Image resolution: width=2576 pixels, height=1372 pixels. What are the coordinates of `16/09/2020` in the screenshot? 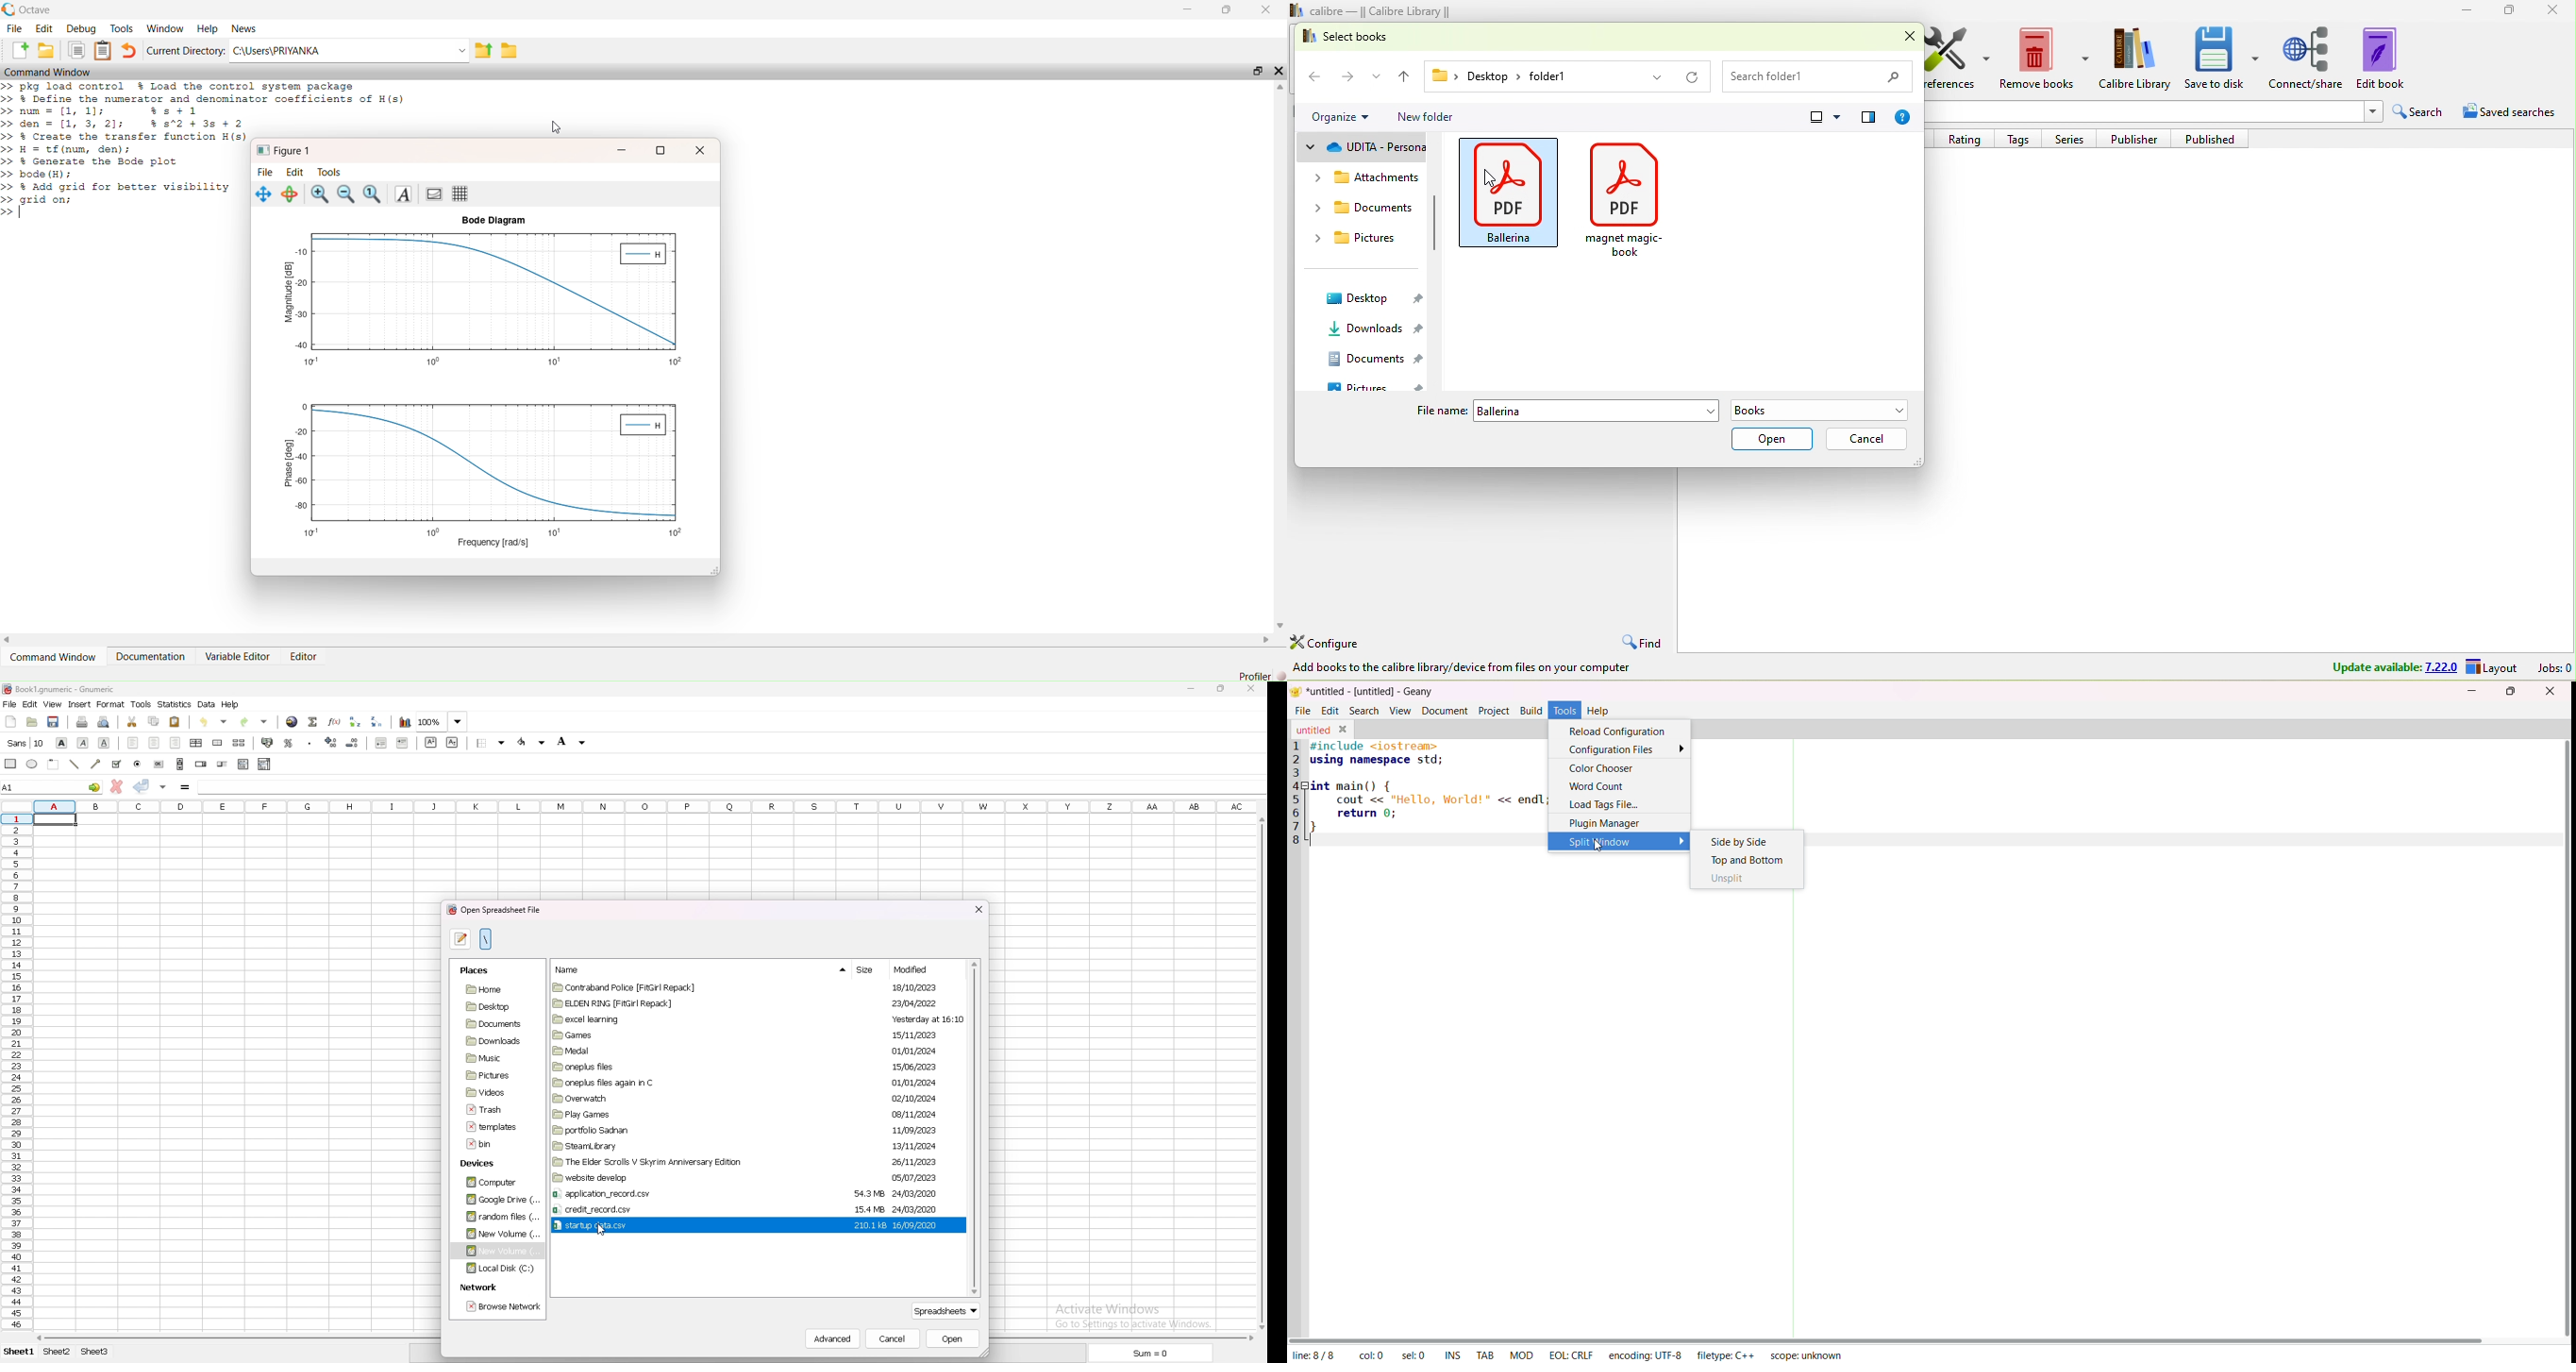 It's located at (918, 1225).